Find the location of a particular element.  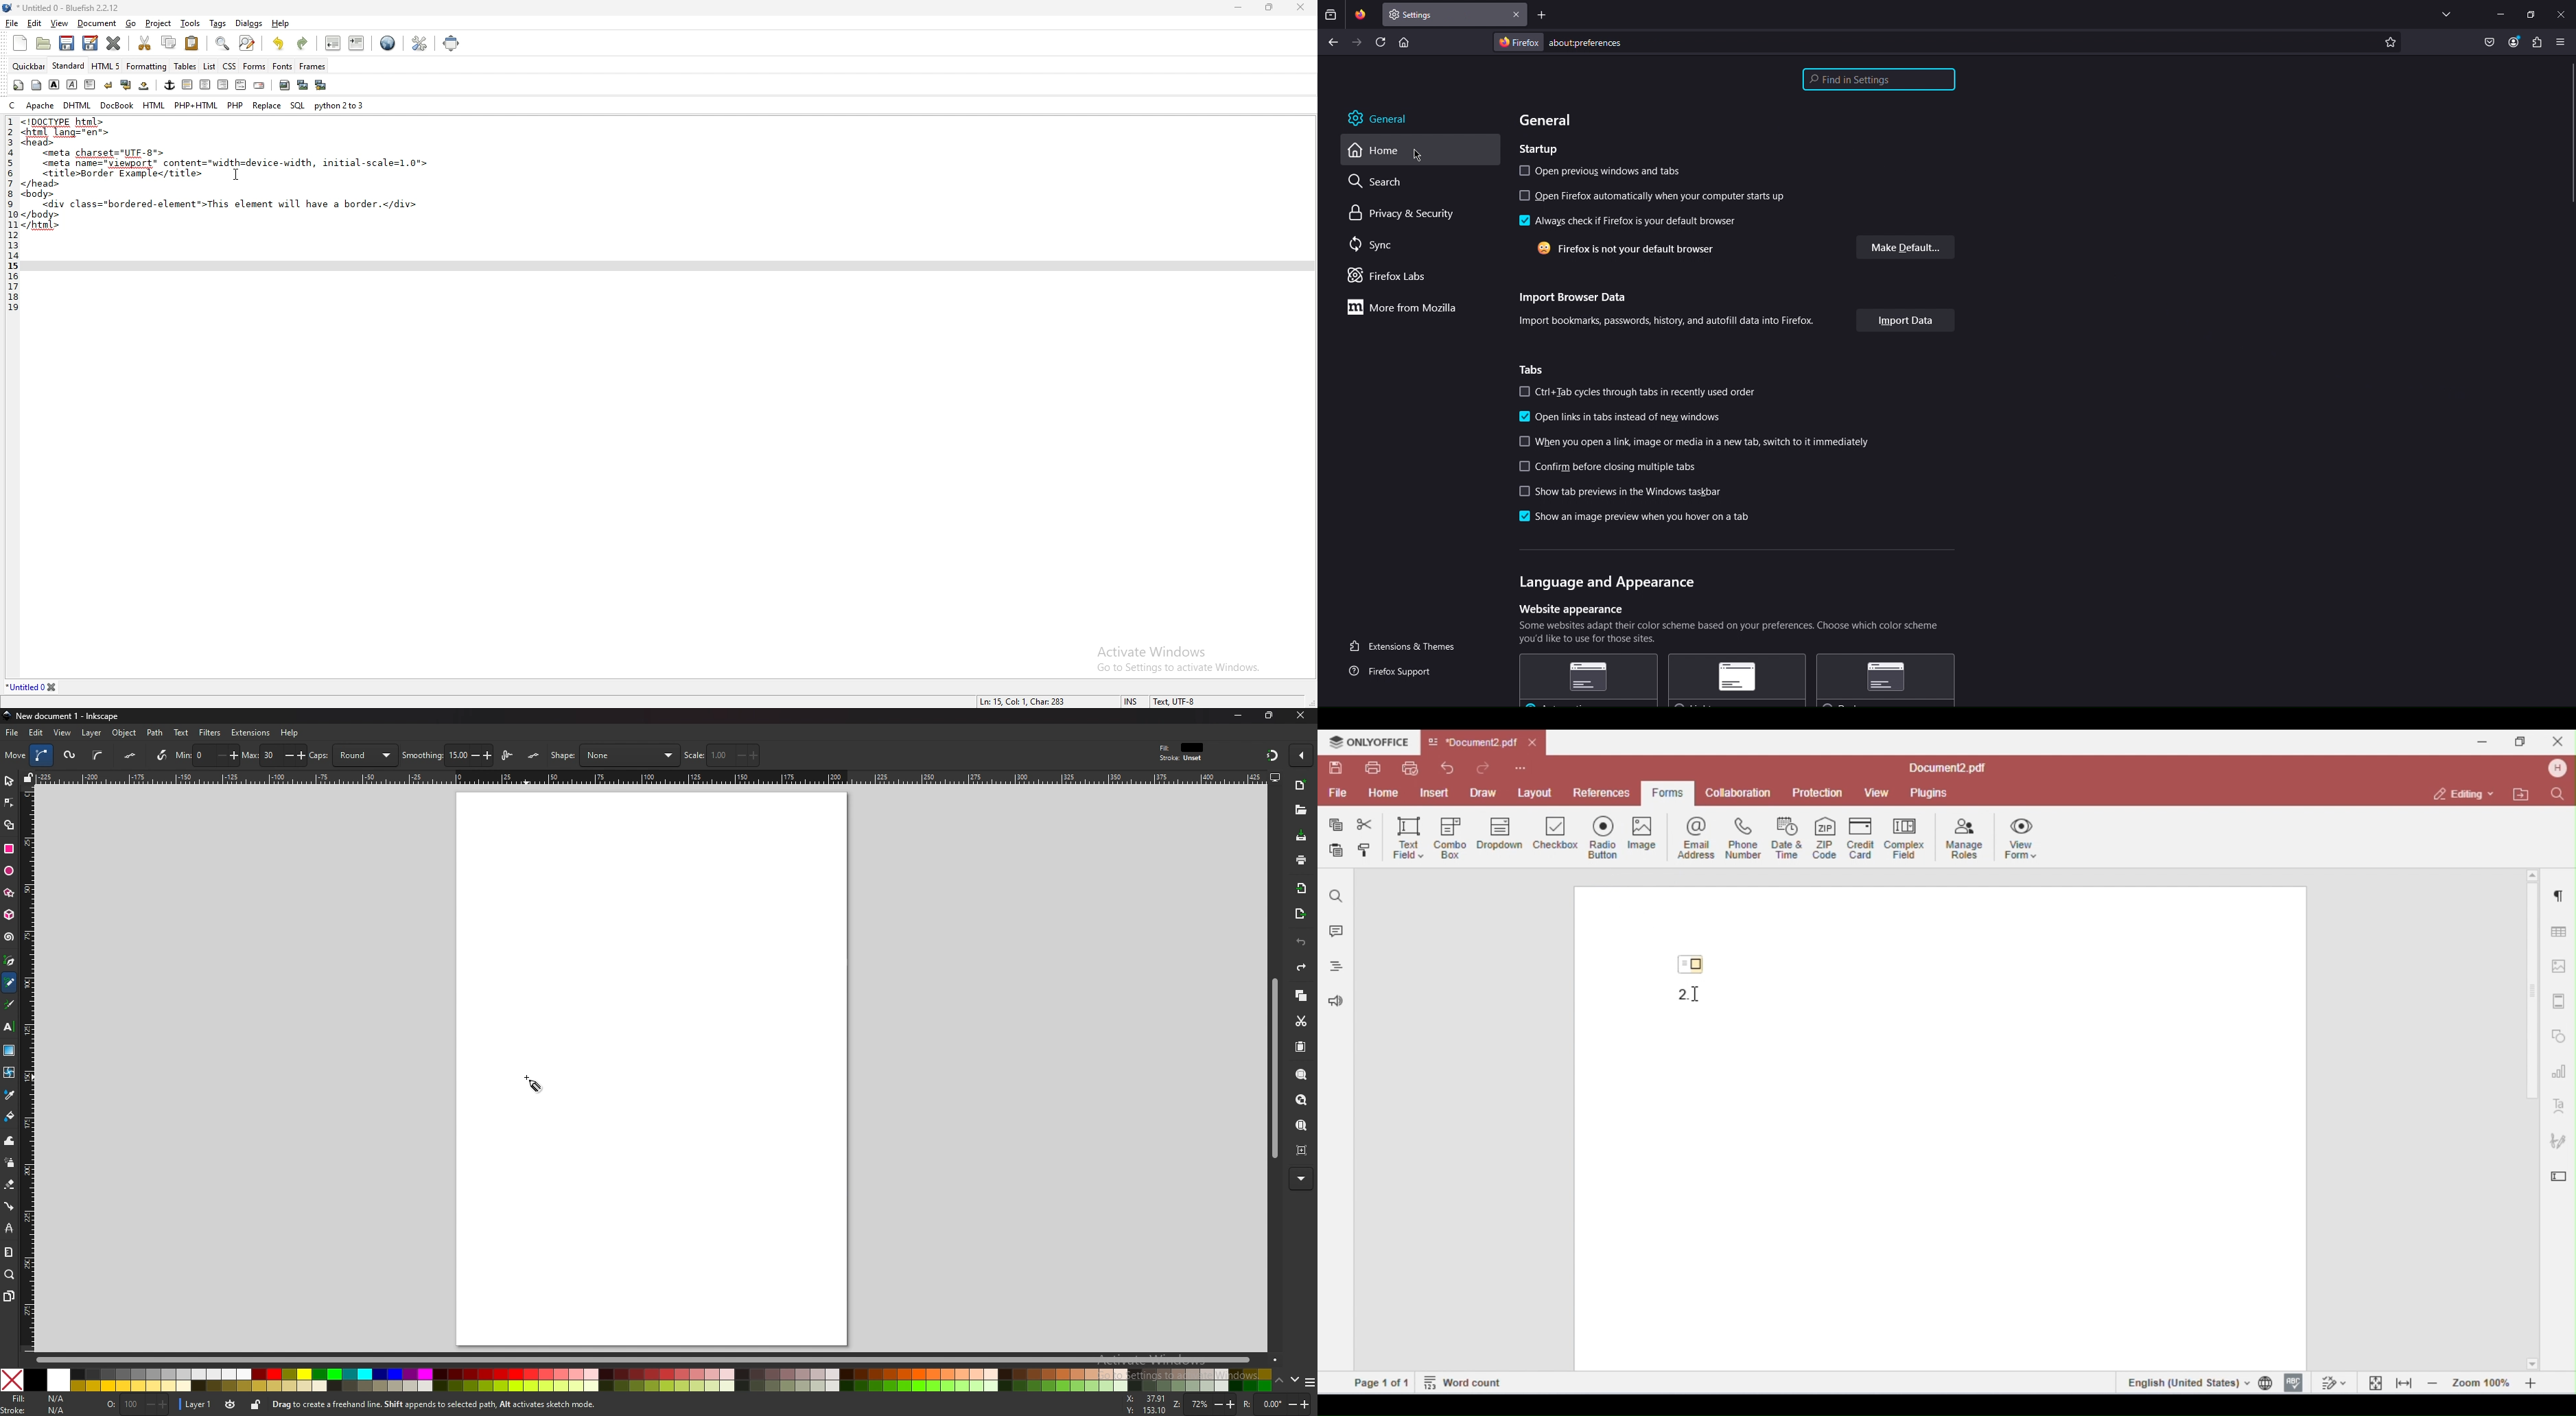

tables is located at coordinates (186, 66).